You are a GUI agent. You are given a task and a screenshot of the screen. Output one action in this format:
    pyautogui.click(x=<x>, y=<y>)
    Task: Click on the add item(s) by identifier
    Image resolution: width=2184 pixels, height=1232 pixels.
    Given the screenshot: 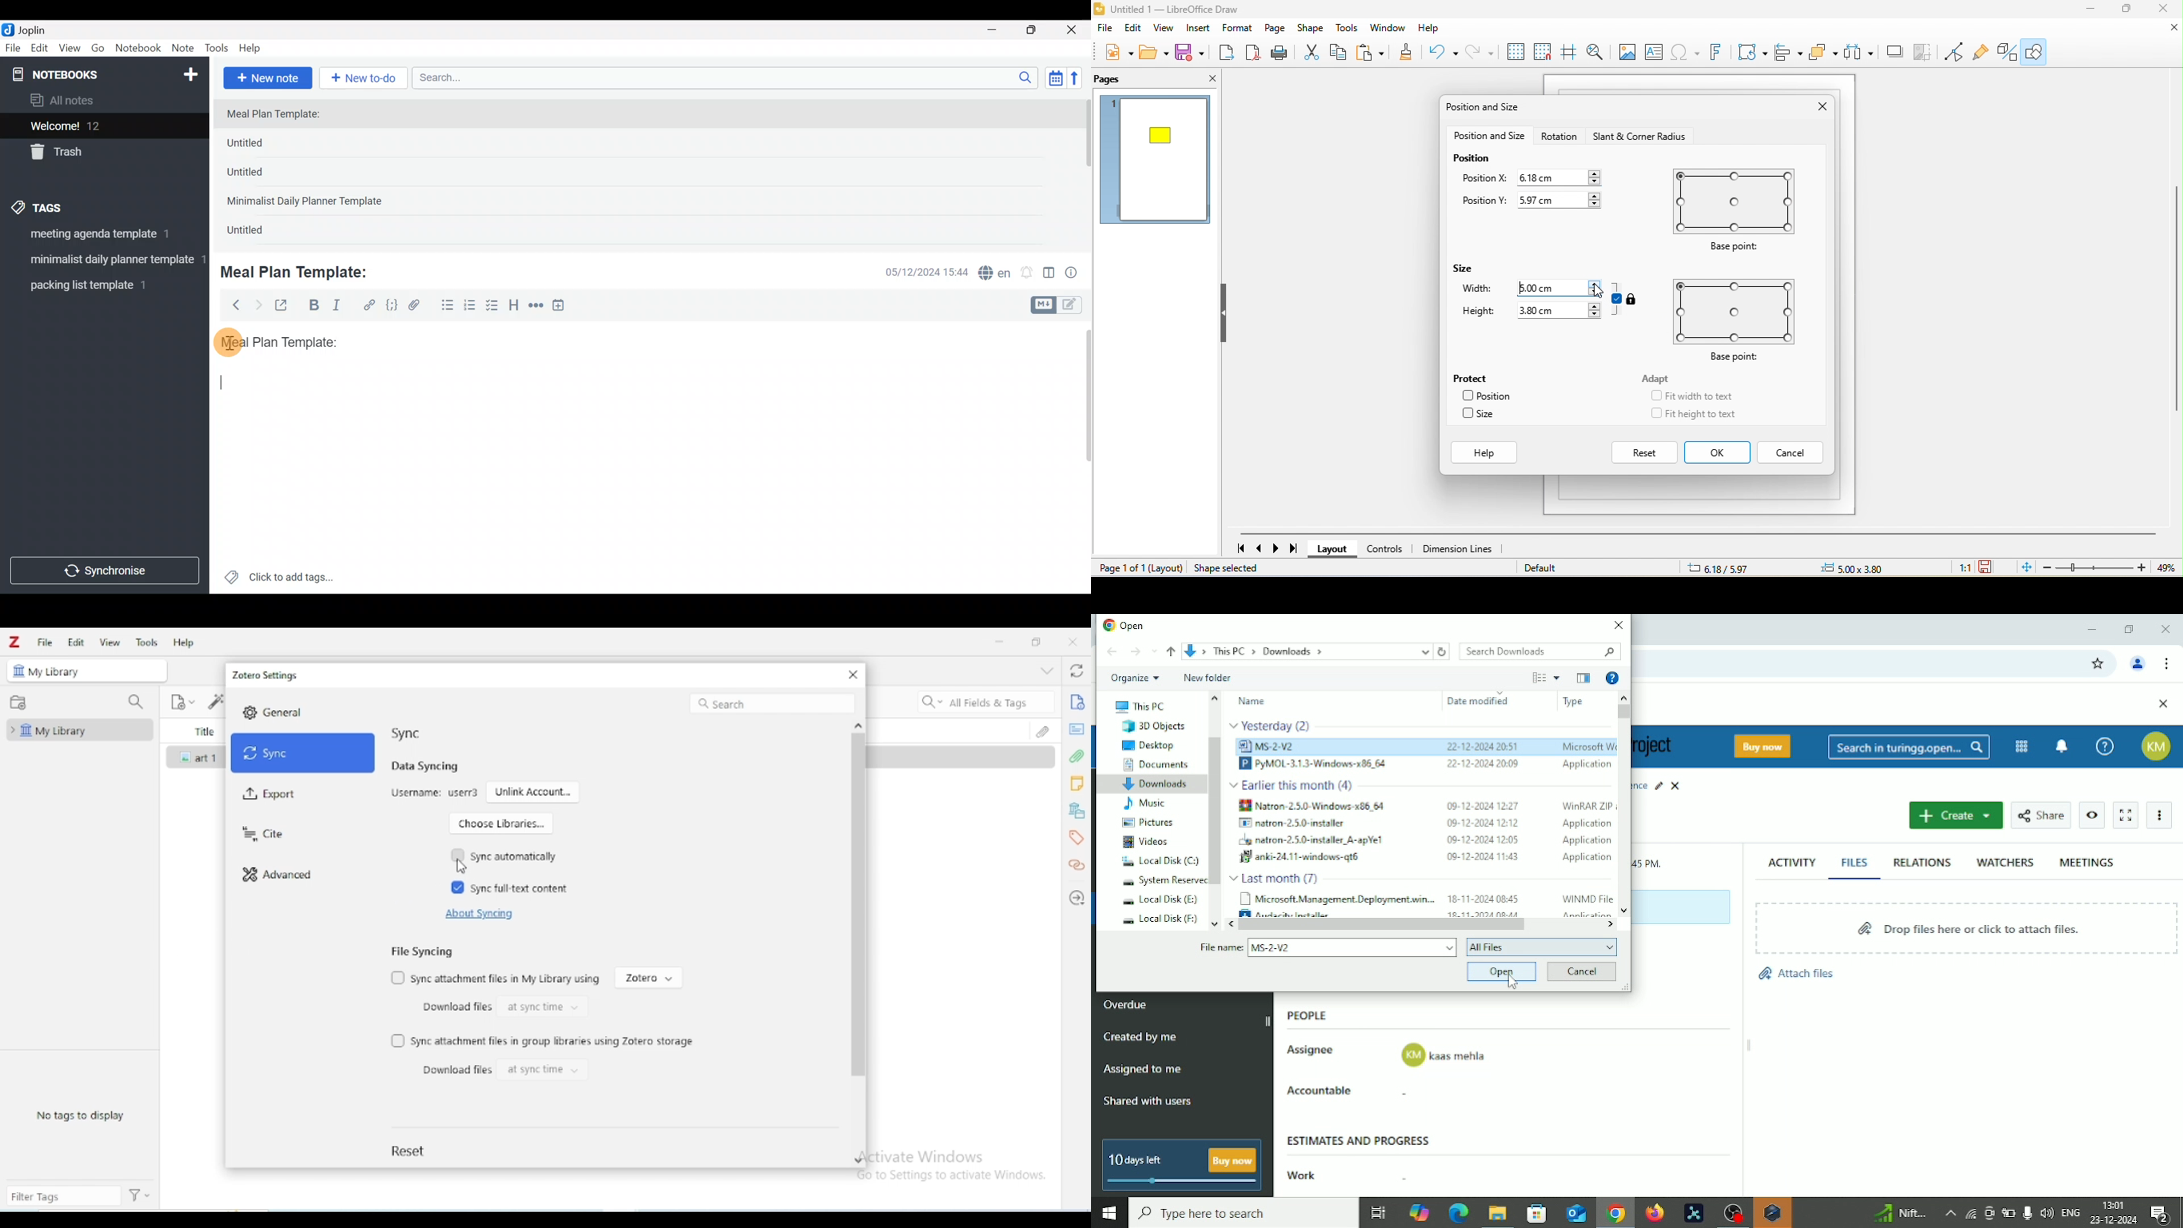 What is the action you would take?
    pyautogui.click(x=214, y=701)
    